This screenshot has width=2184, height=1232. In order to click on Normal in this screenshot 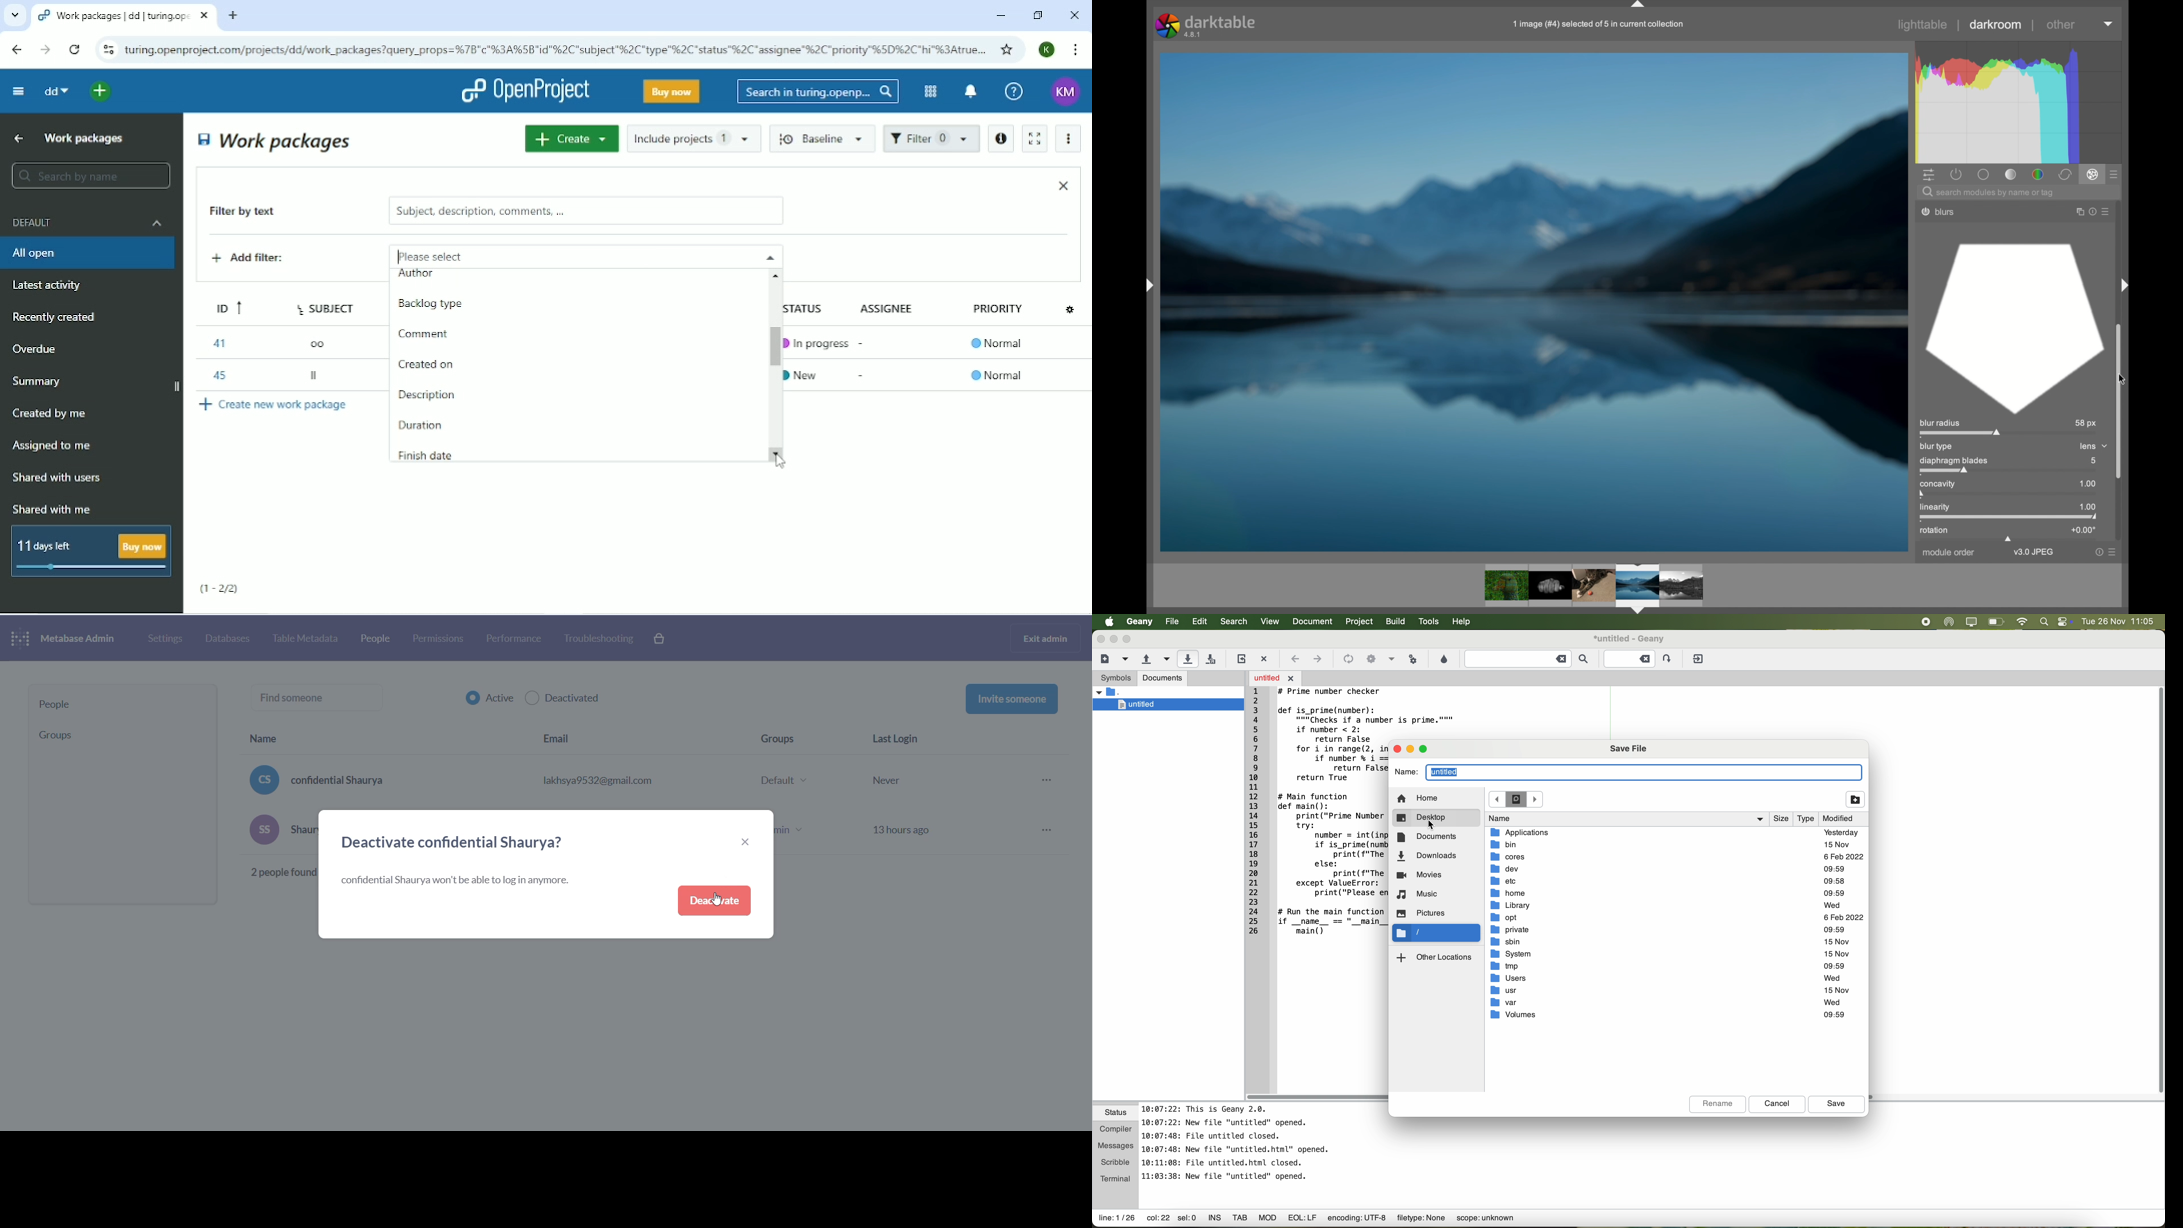, I will do `click(1000, 345)`.